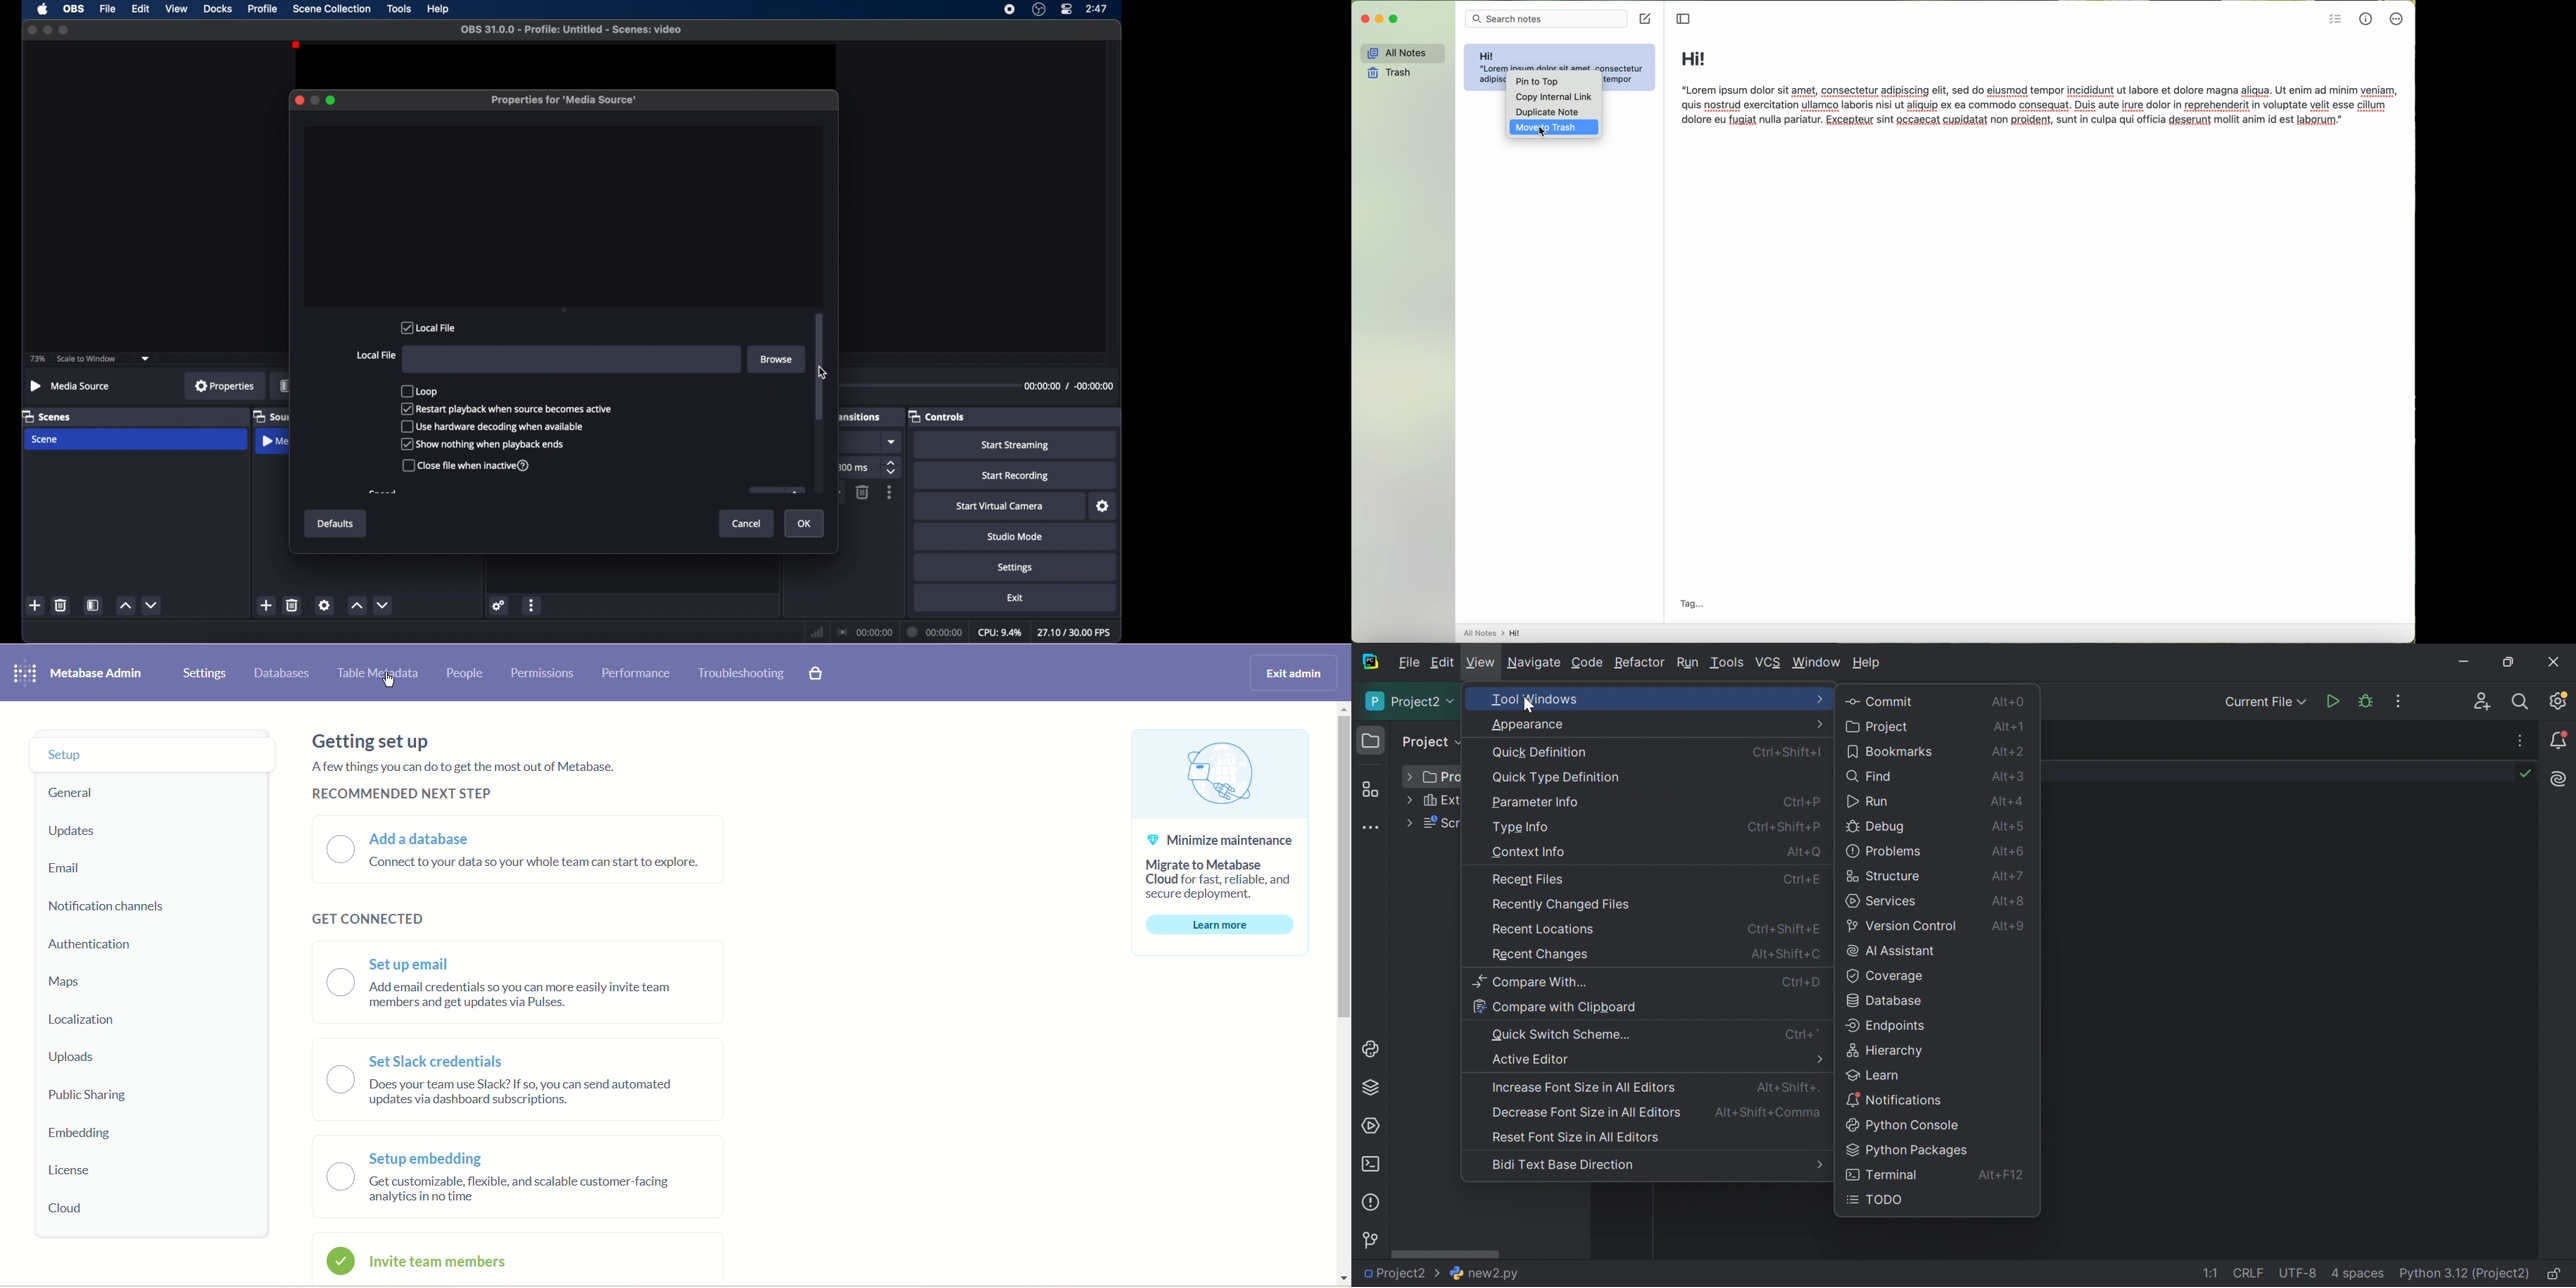 Image resolution: width=2576 pixels, height=1288 pixels. I want to click on cursor, so click(1544, 132).